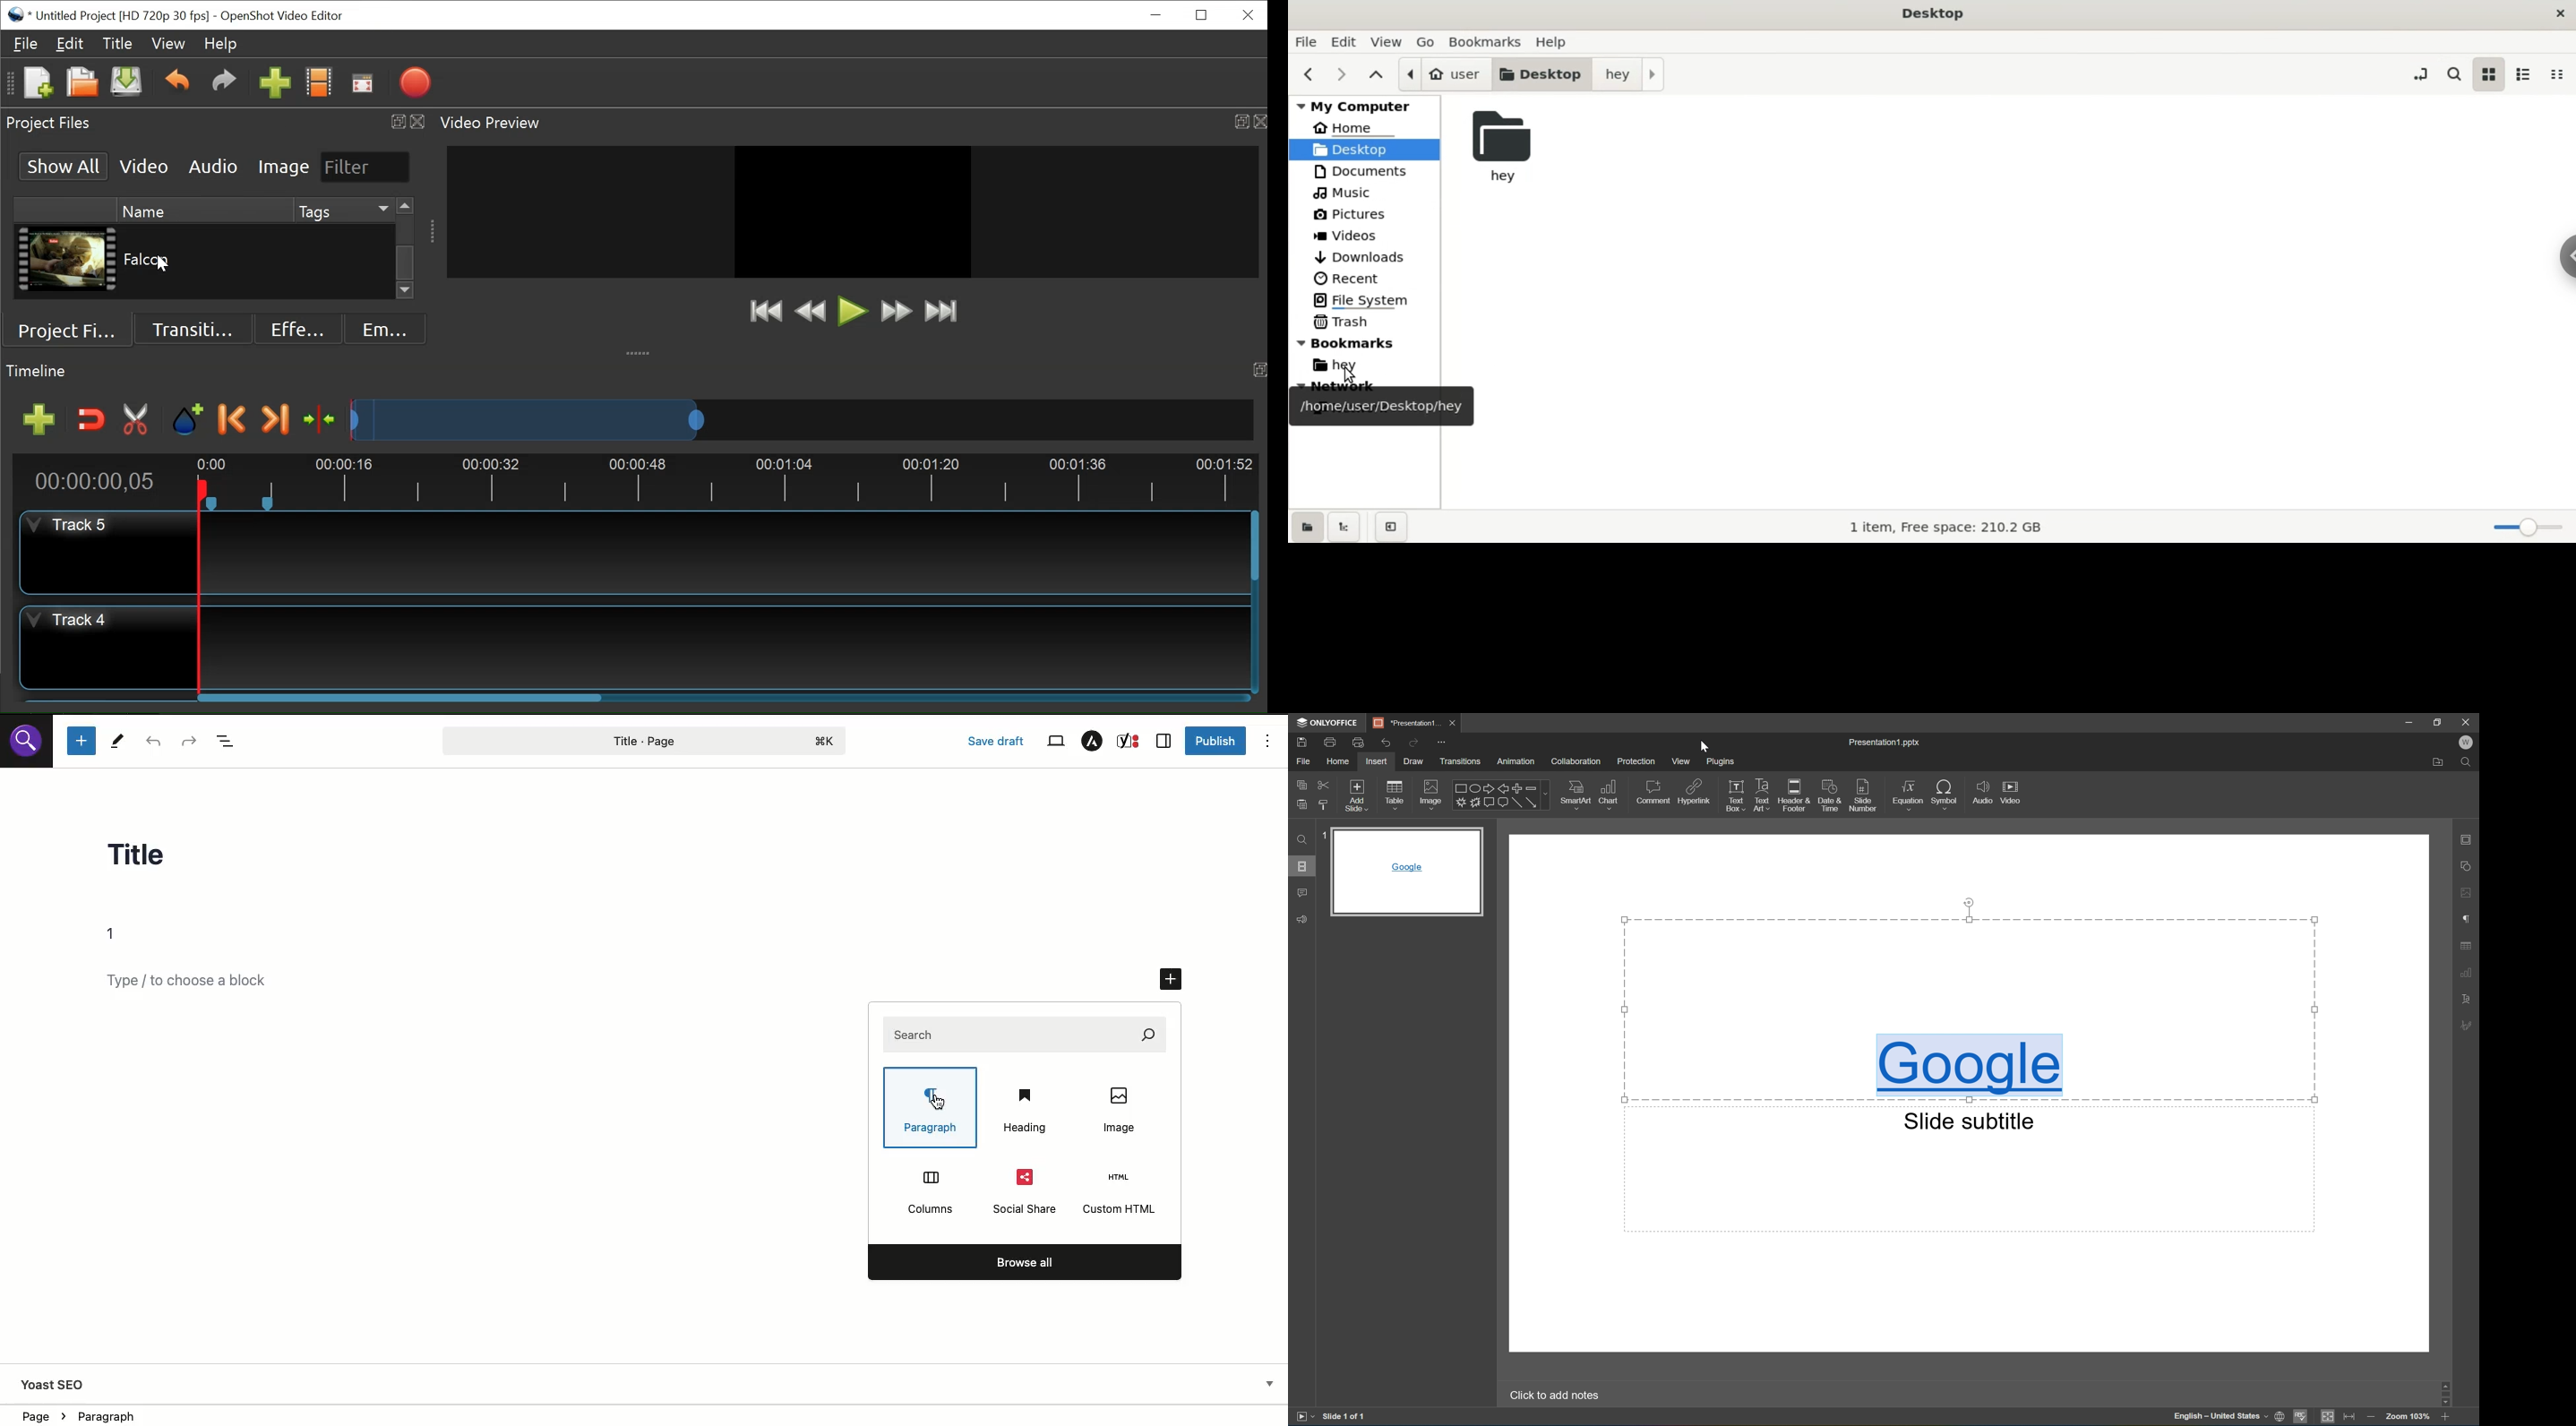 This screenshot has width=2576, height=1428. Describe the element at coordinates (79, 82) in the screenshot. I see `Open Project` at that location.